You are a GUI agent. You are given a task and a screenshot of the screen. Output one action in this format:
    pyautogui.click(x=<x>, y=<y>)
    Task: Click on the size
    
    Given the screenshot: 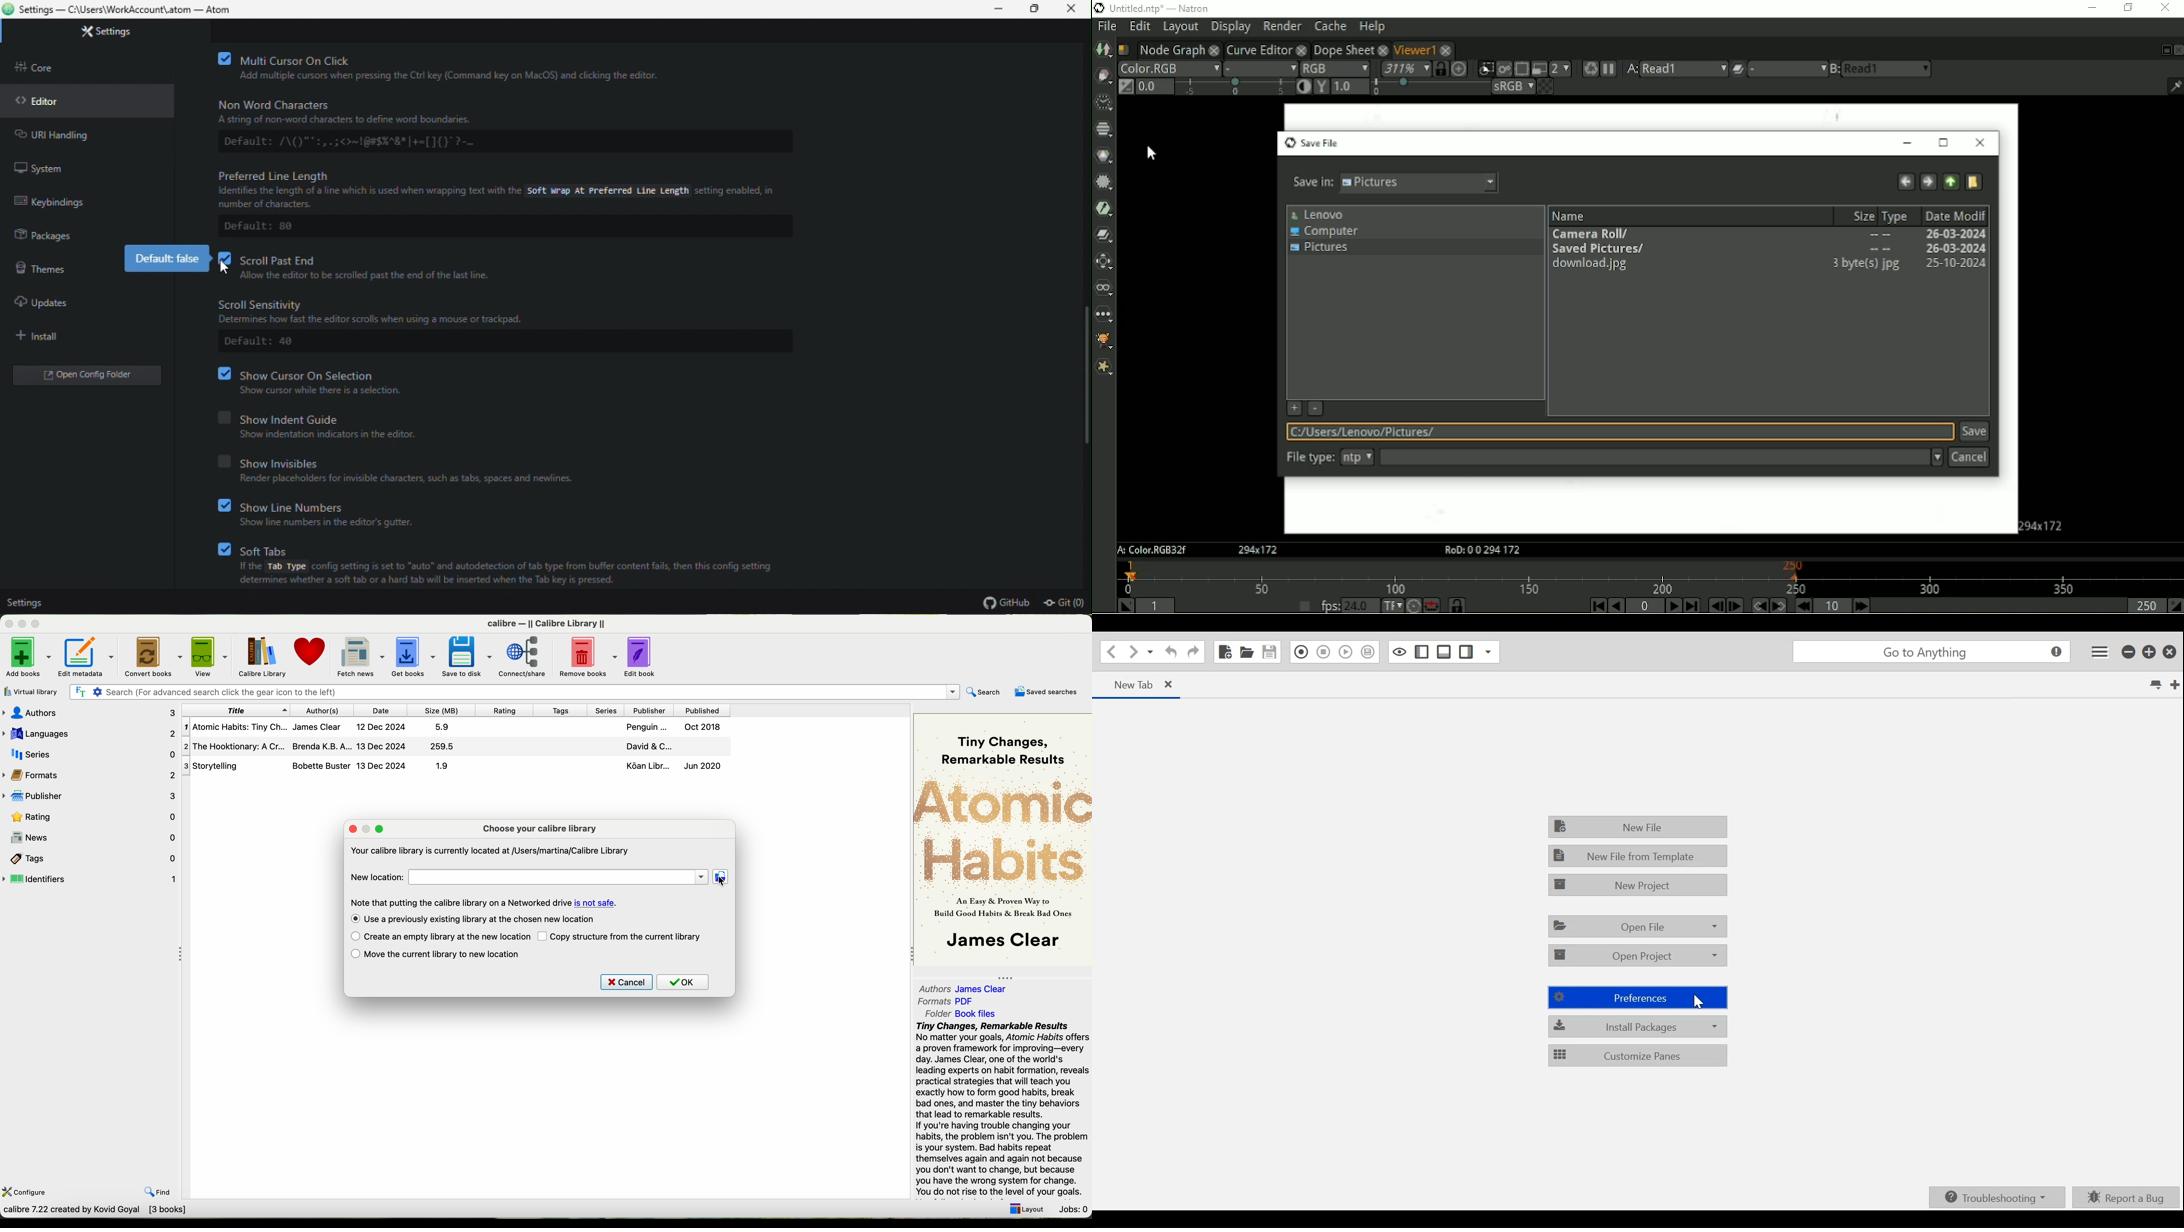 What is the action you would take?
    pyautogui.click(x=441, y=711)
    